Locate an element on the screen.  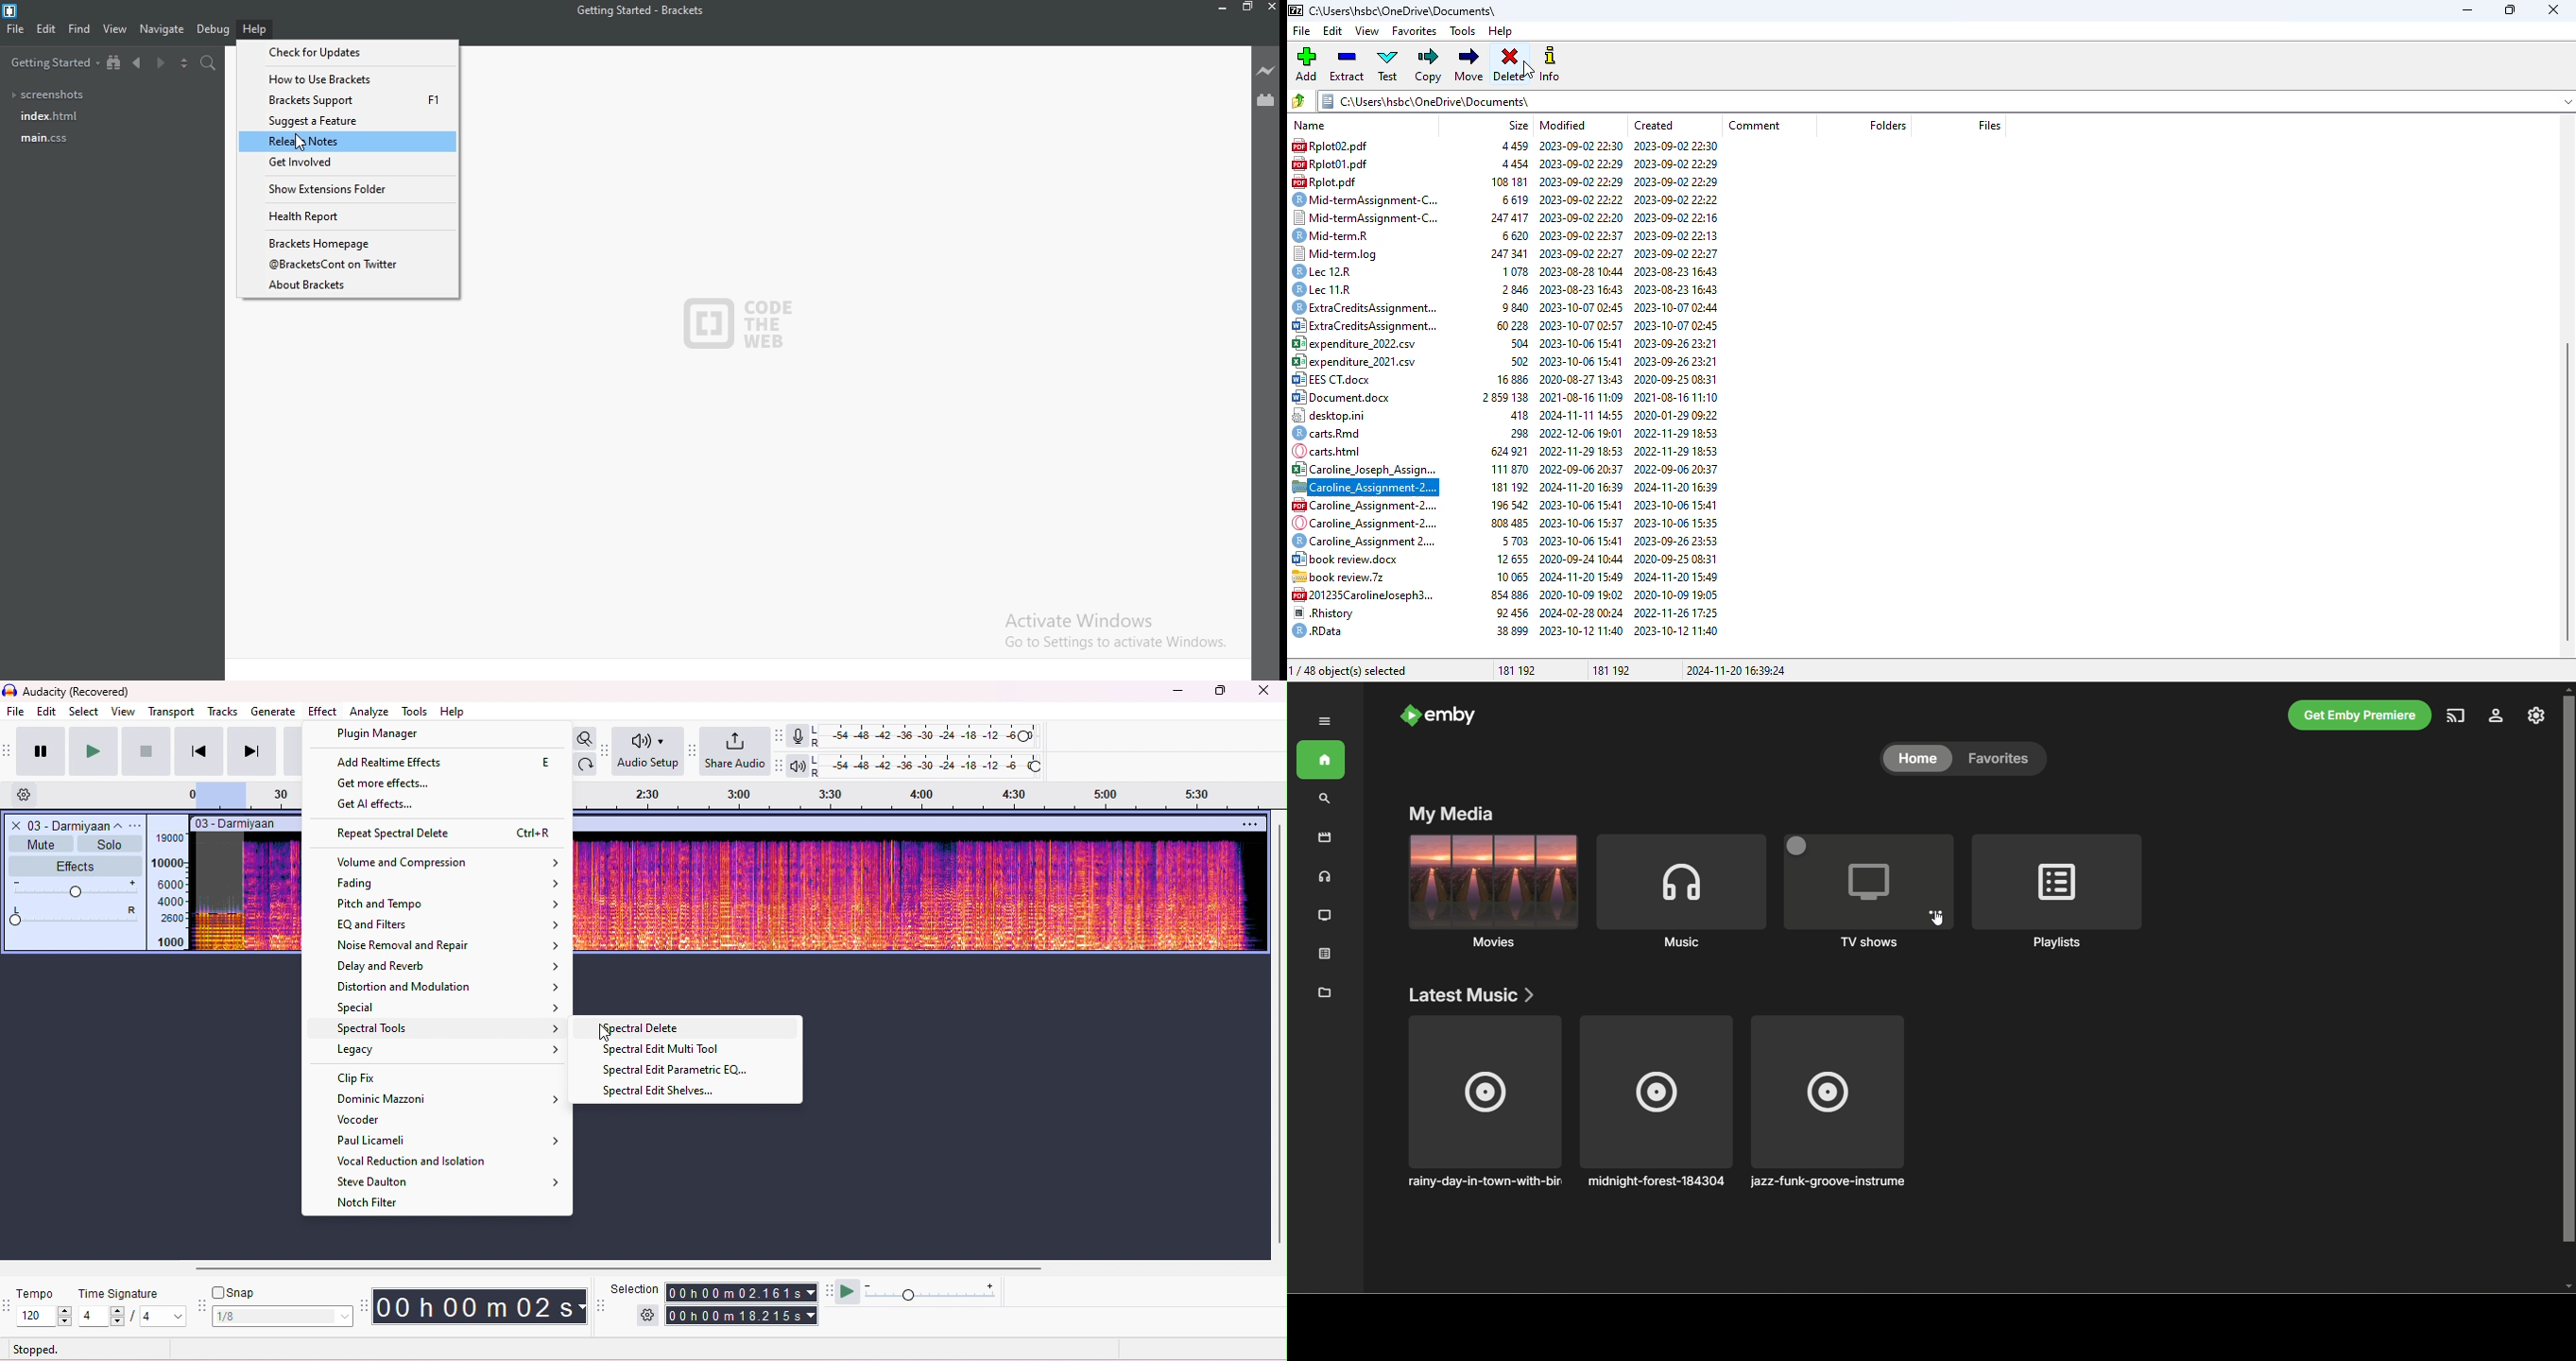
Find in files is located at coordinates (209, 64).